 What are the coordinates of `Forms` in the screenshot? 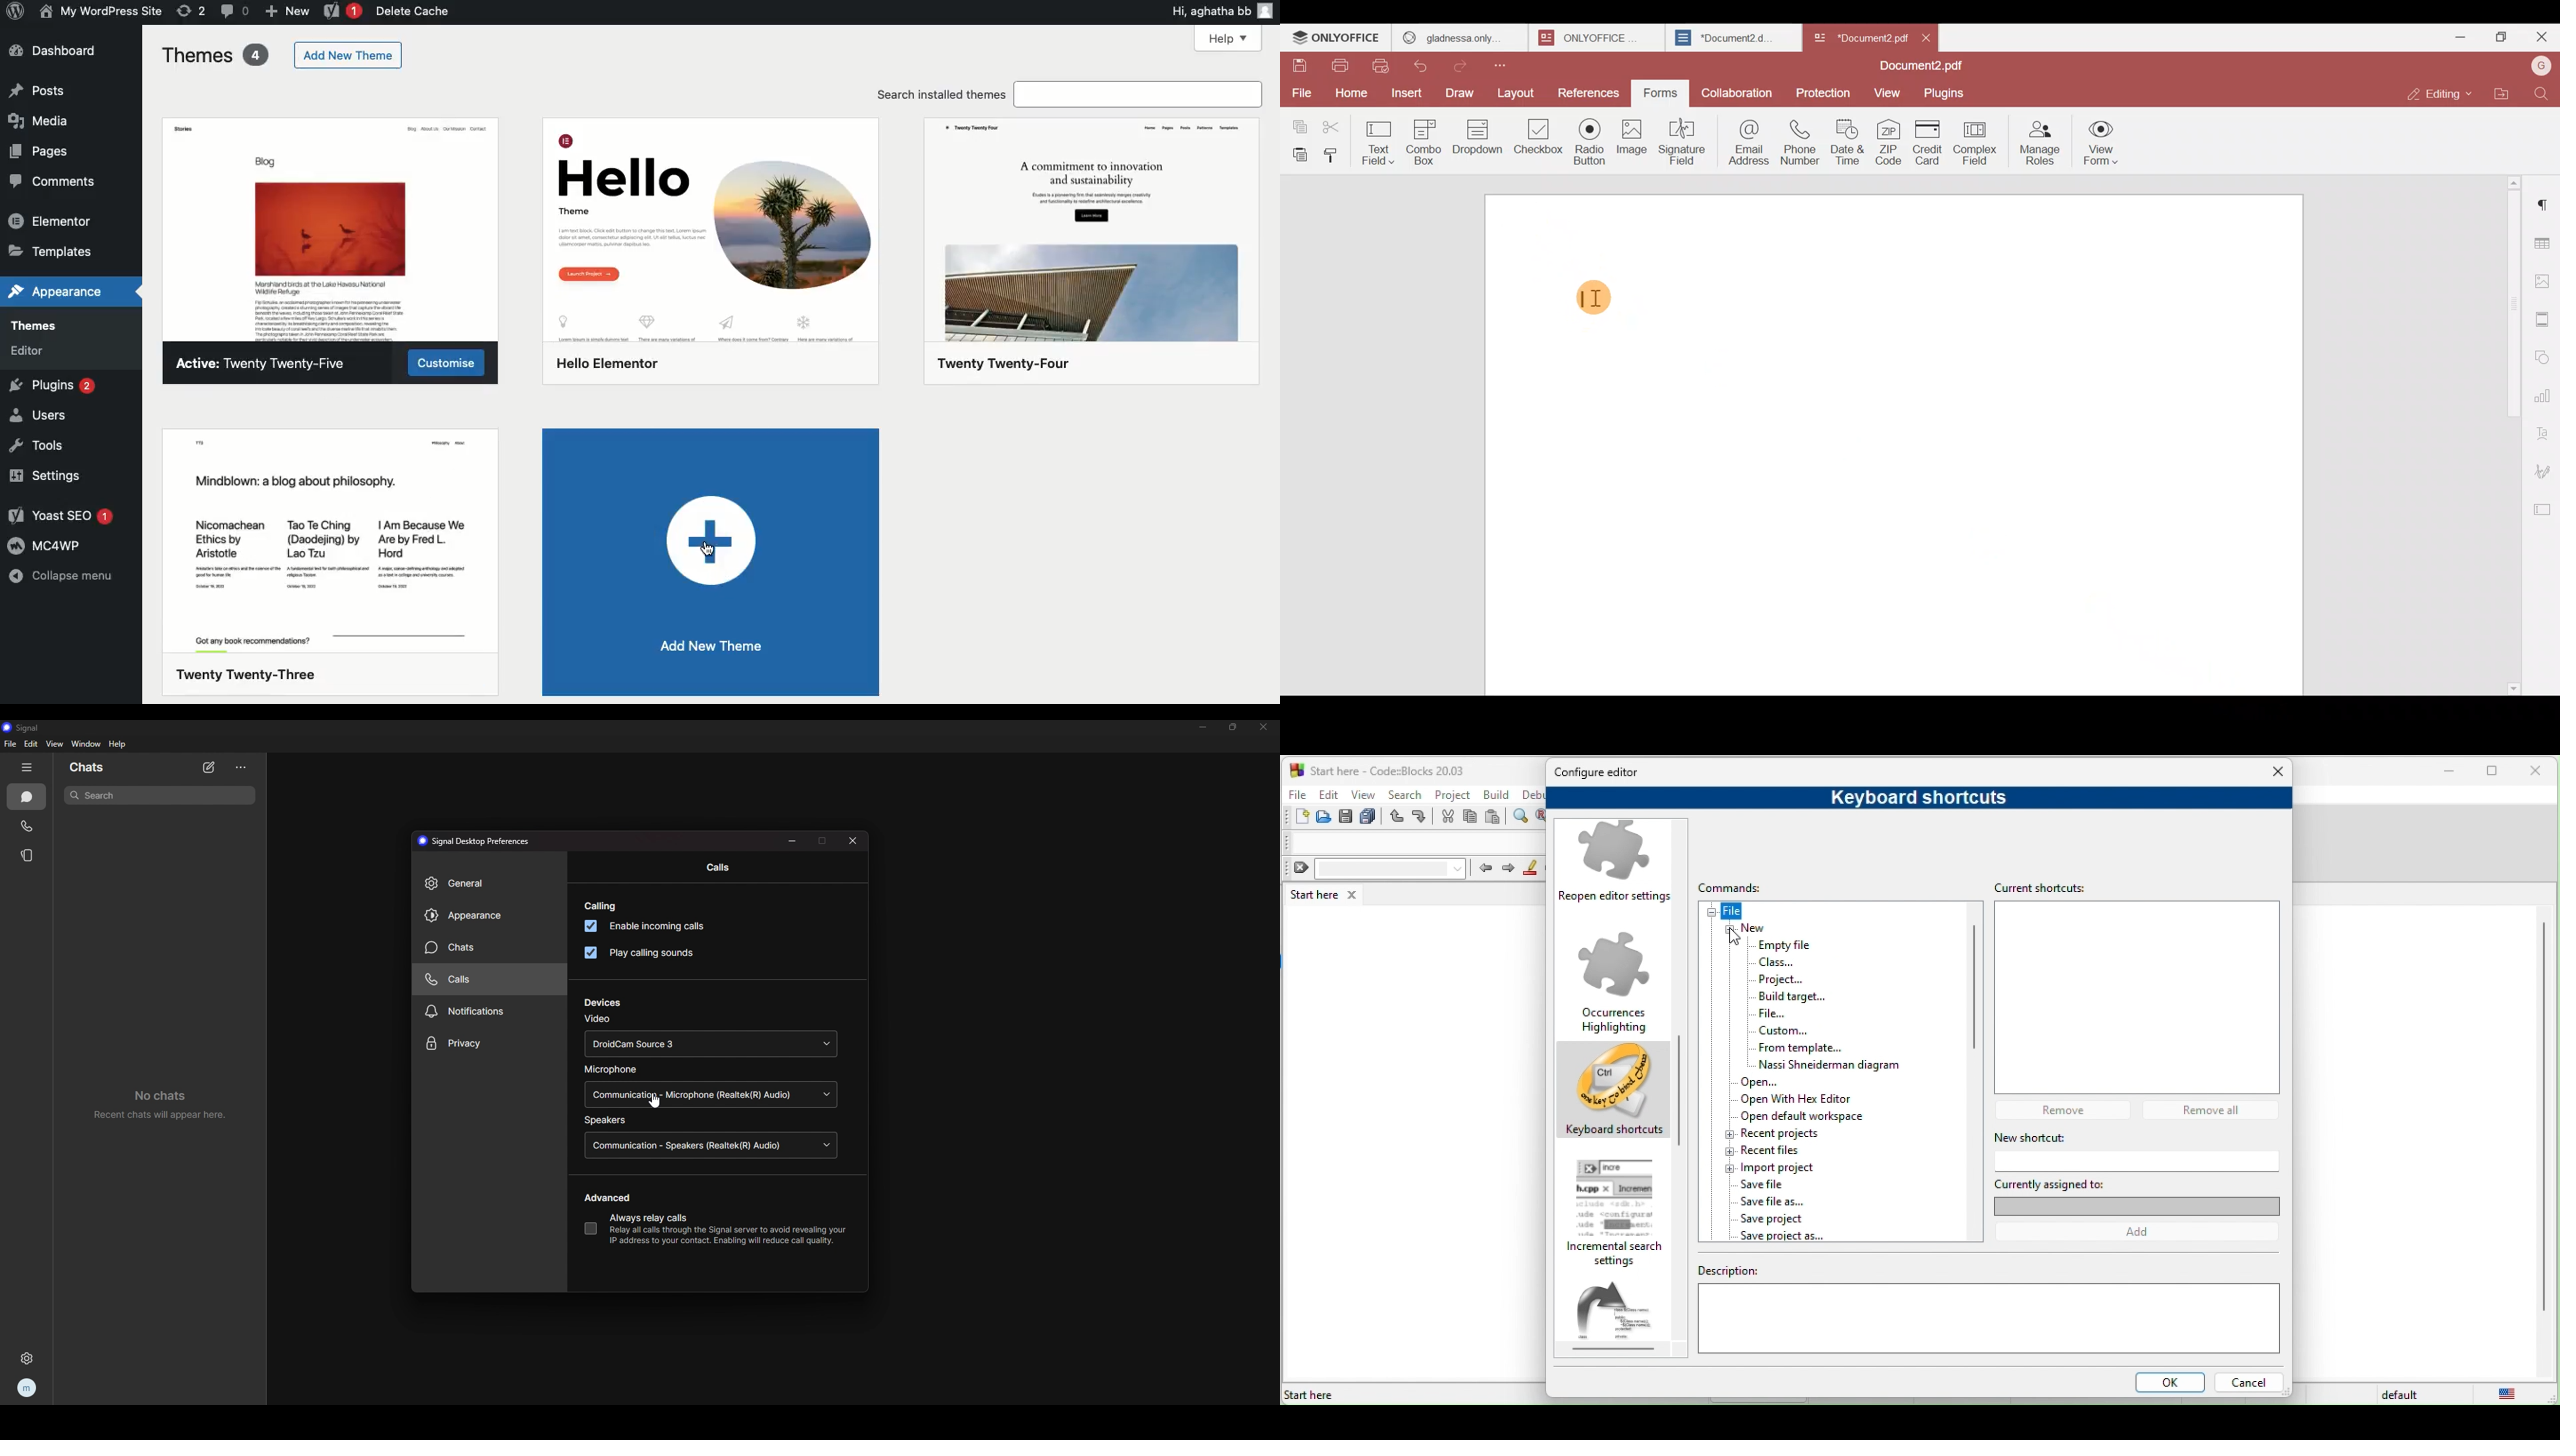 It's located at (1655, 93).